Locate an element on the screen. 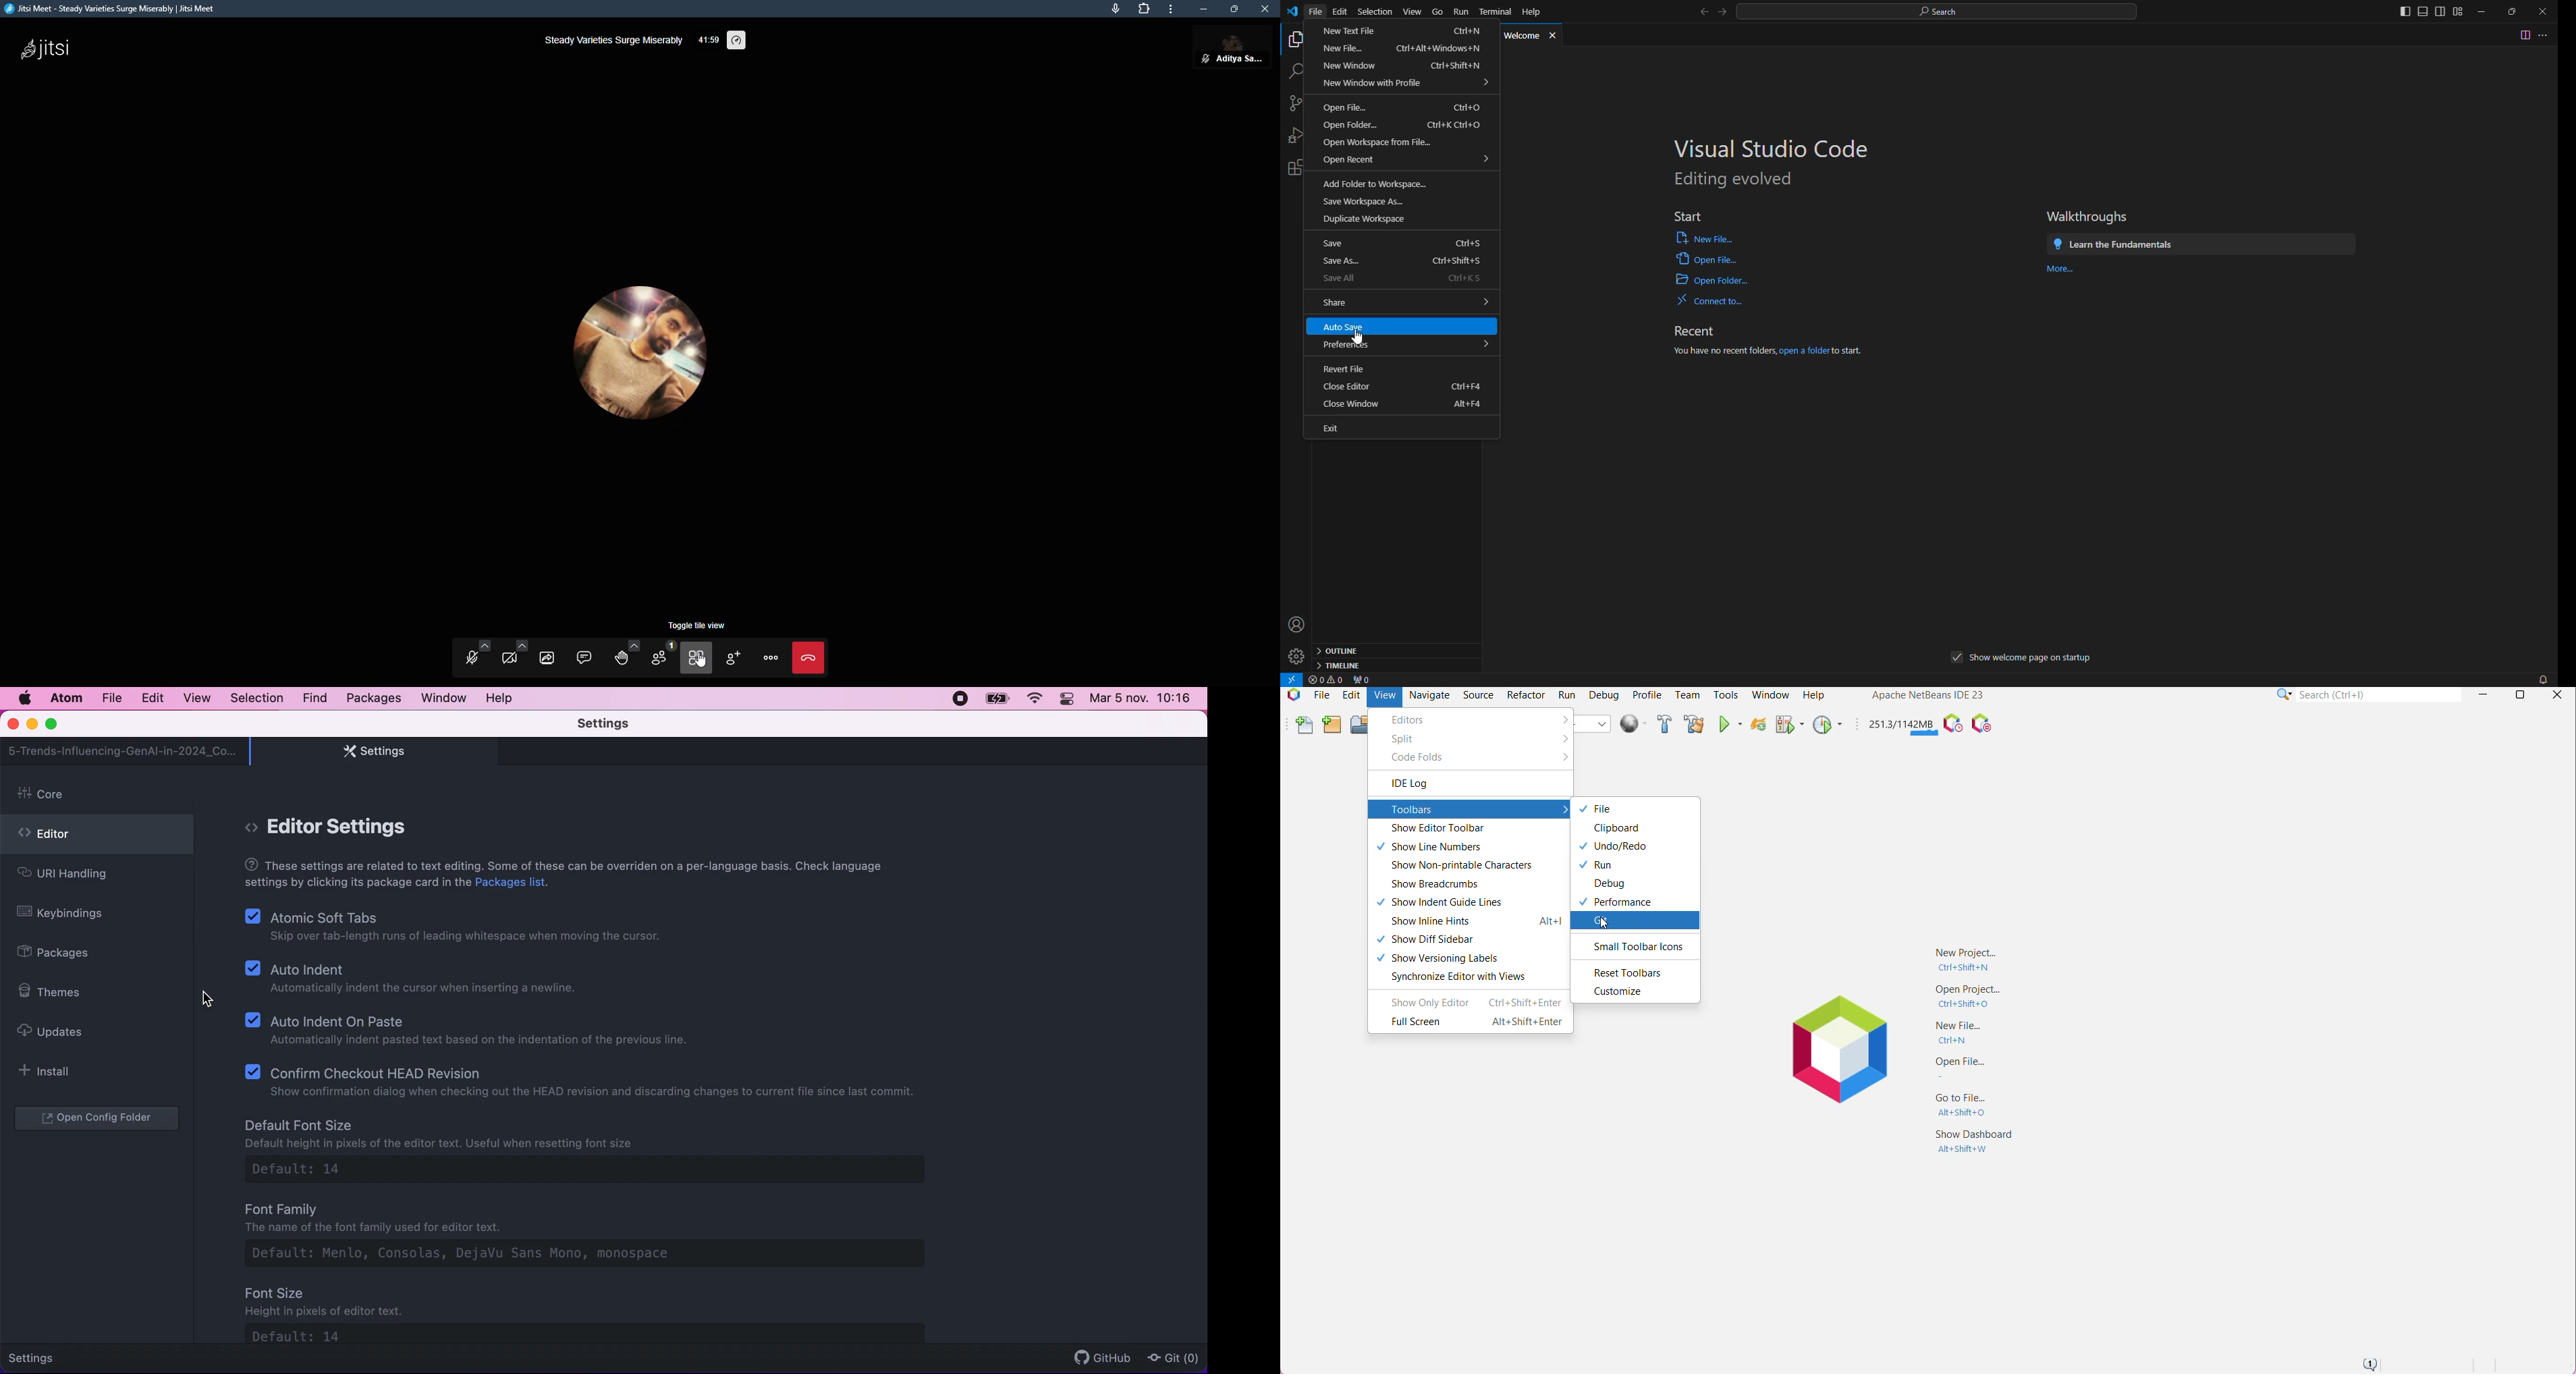 This screenshot has width=2576, height=1400. jitsi meet is located at coordinates (113, 10).